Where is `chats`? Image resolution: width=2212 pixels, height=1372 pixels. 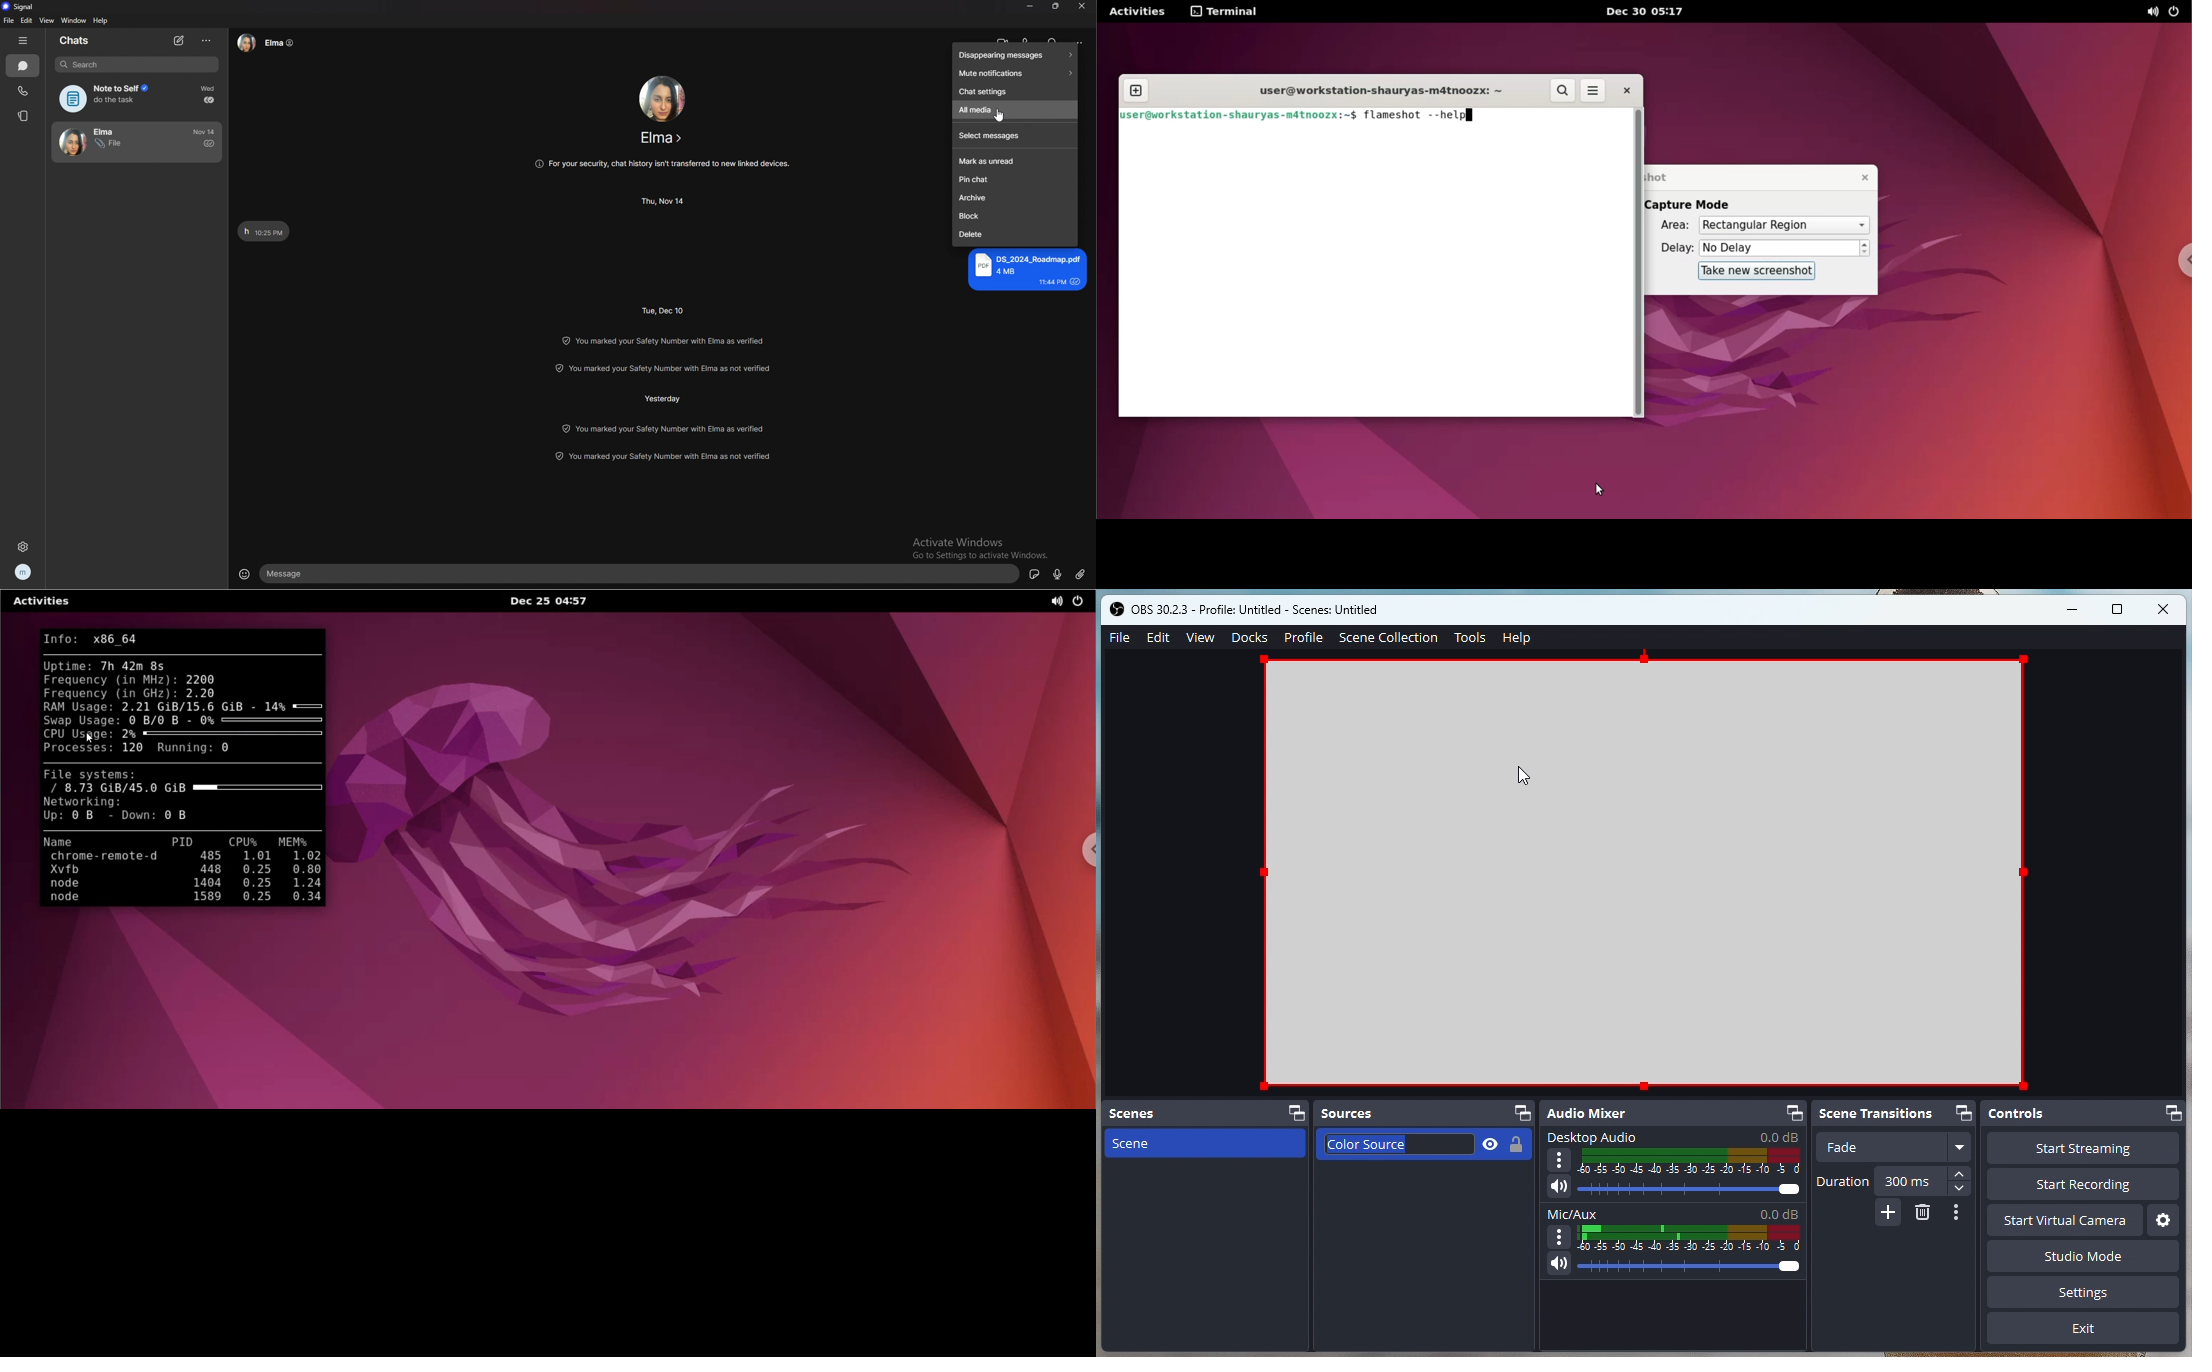 chats is located at coordinates (76, 41).